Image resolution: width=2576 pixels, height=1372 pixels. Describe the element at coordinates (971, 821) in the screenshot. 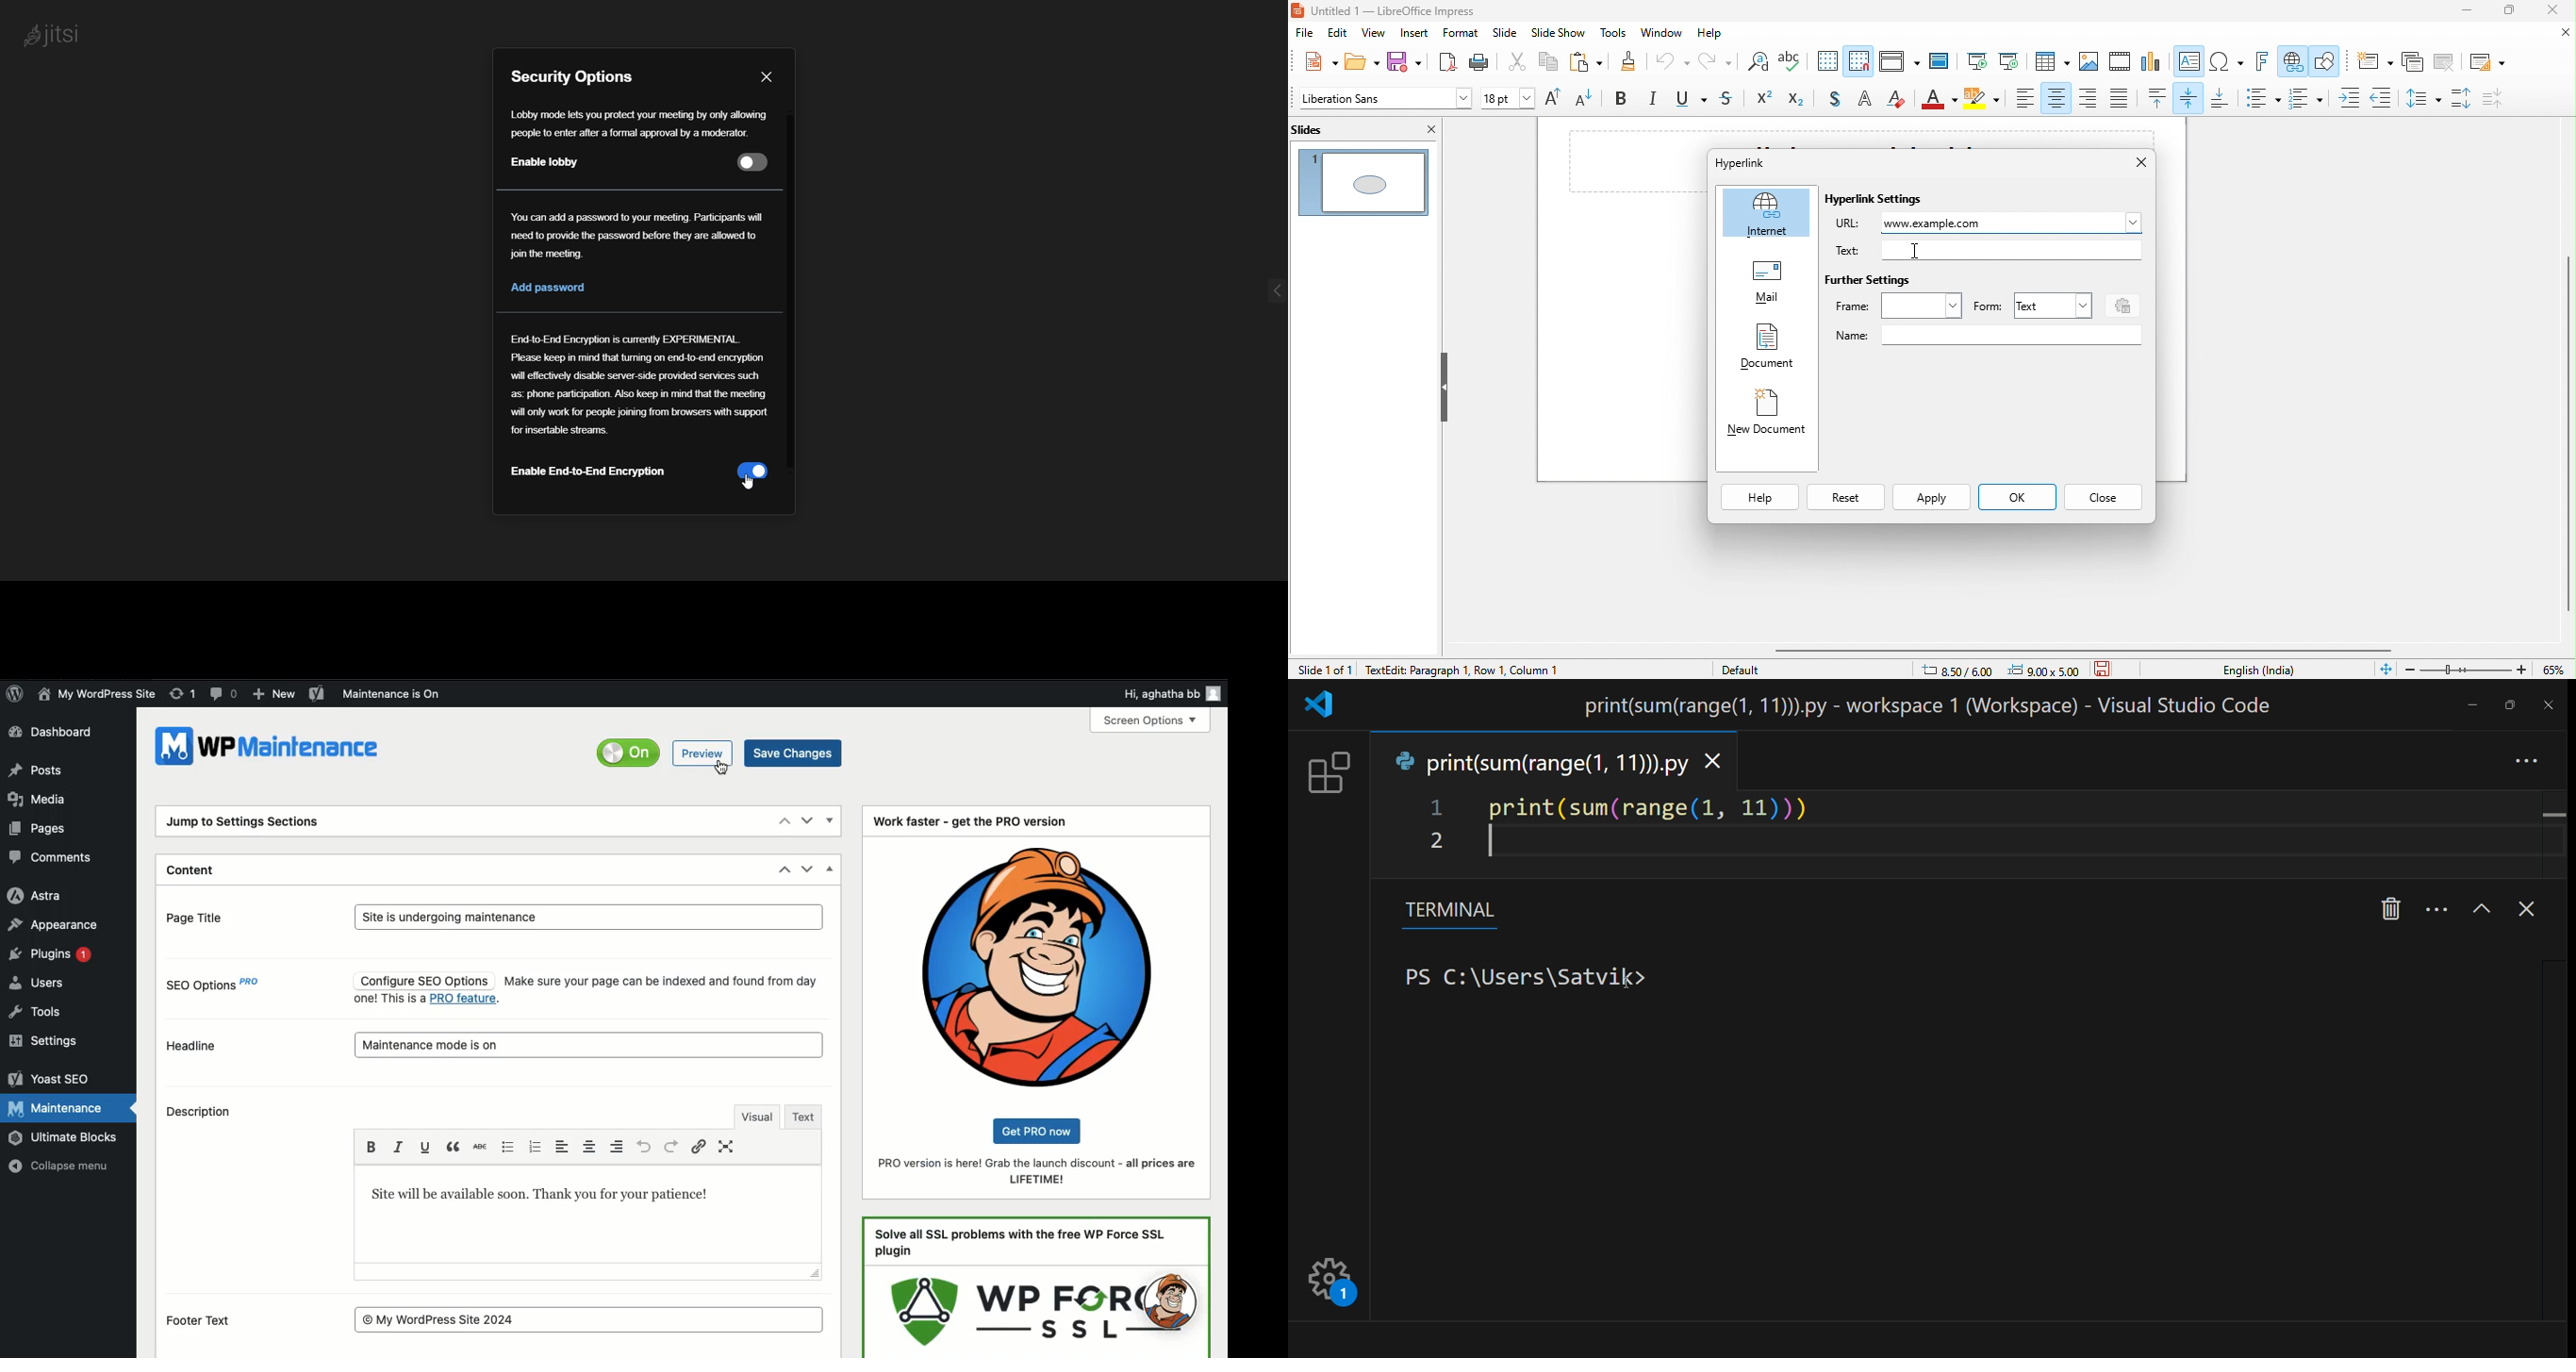

I see `Work faster - get the PRO version ` at that location.